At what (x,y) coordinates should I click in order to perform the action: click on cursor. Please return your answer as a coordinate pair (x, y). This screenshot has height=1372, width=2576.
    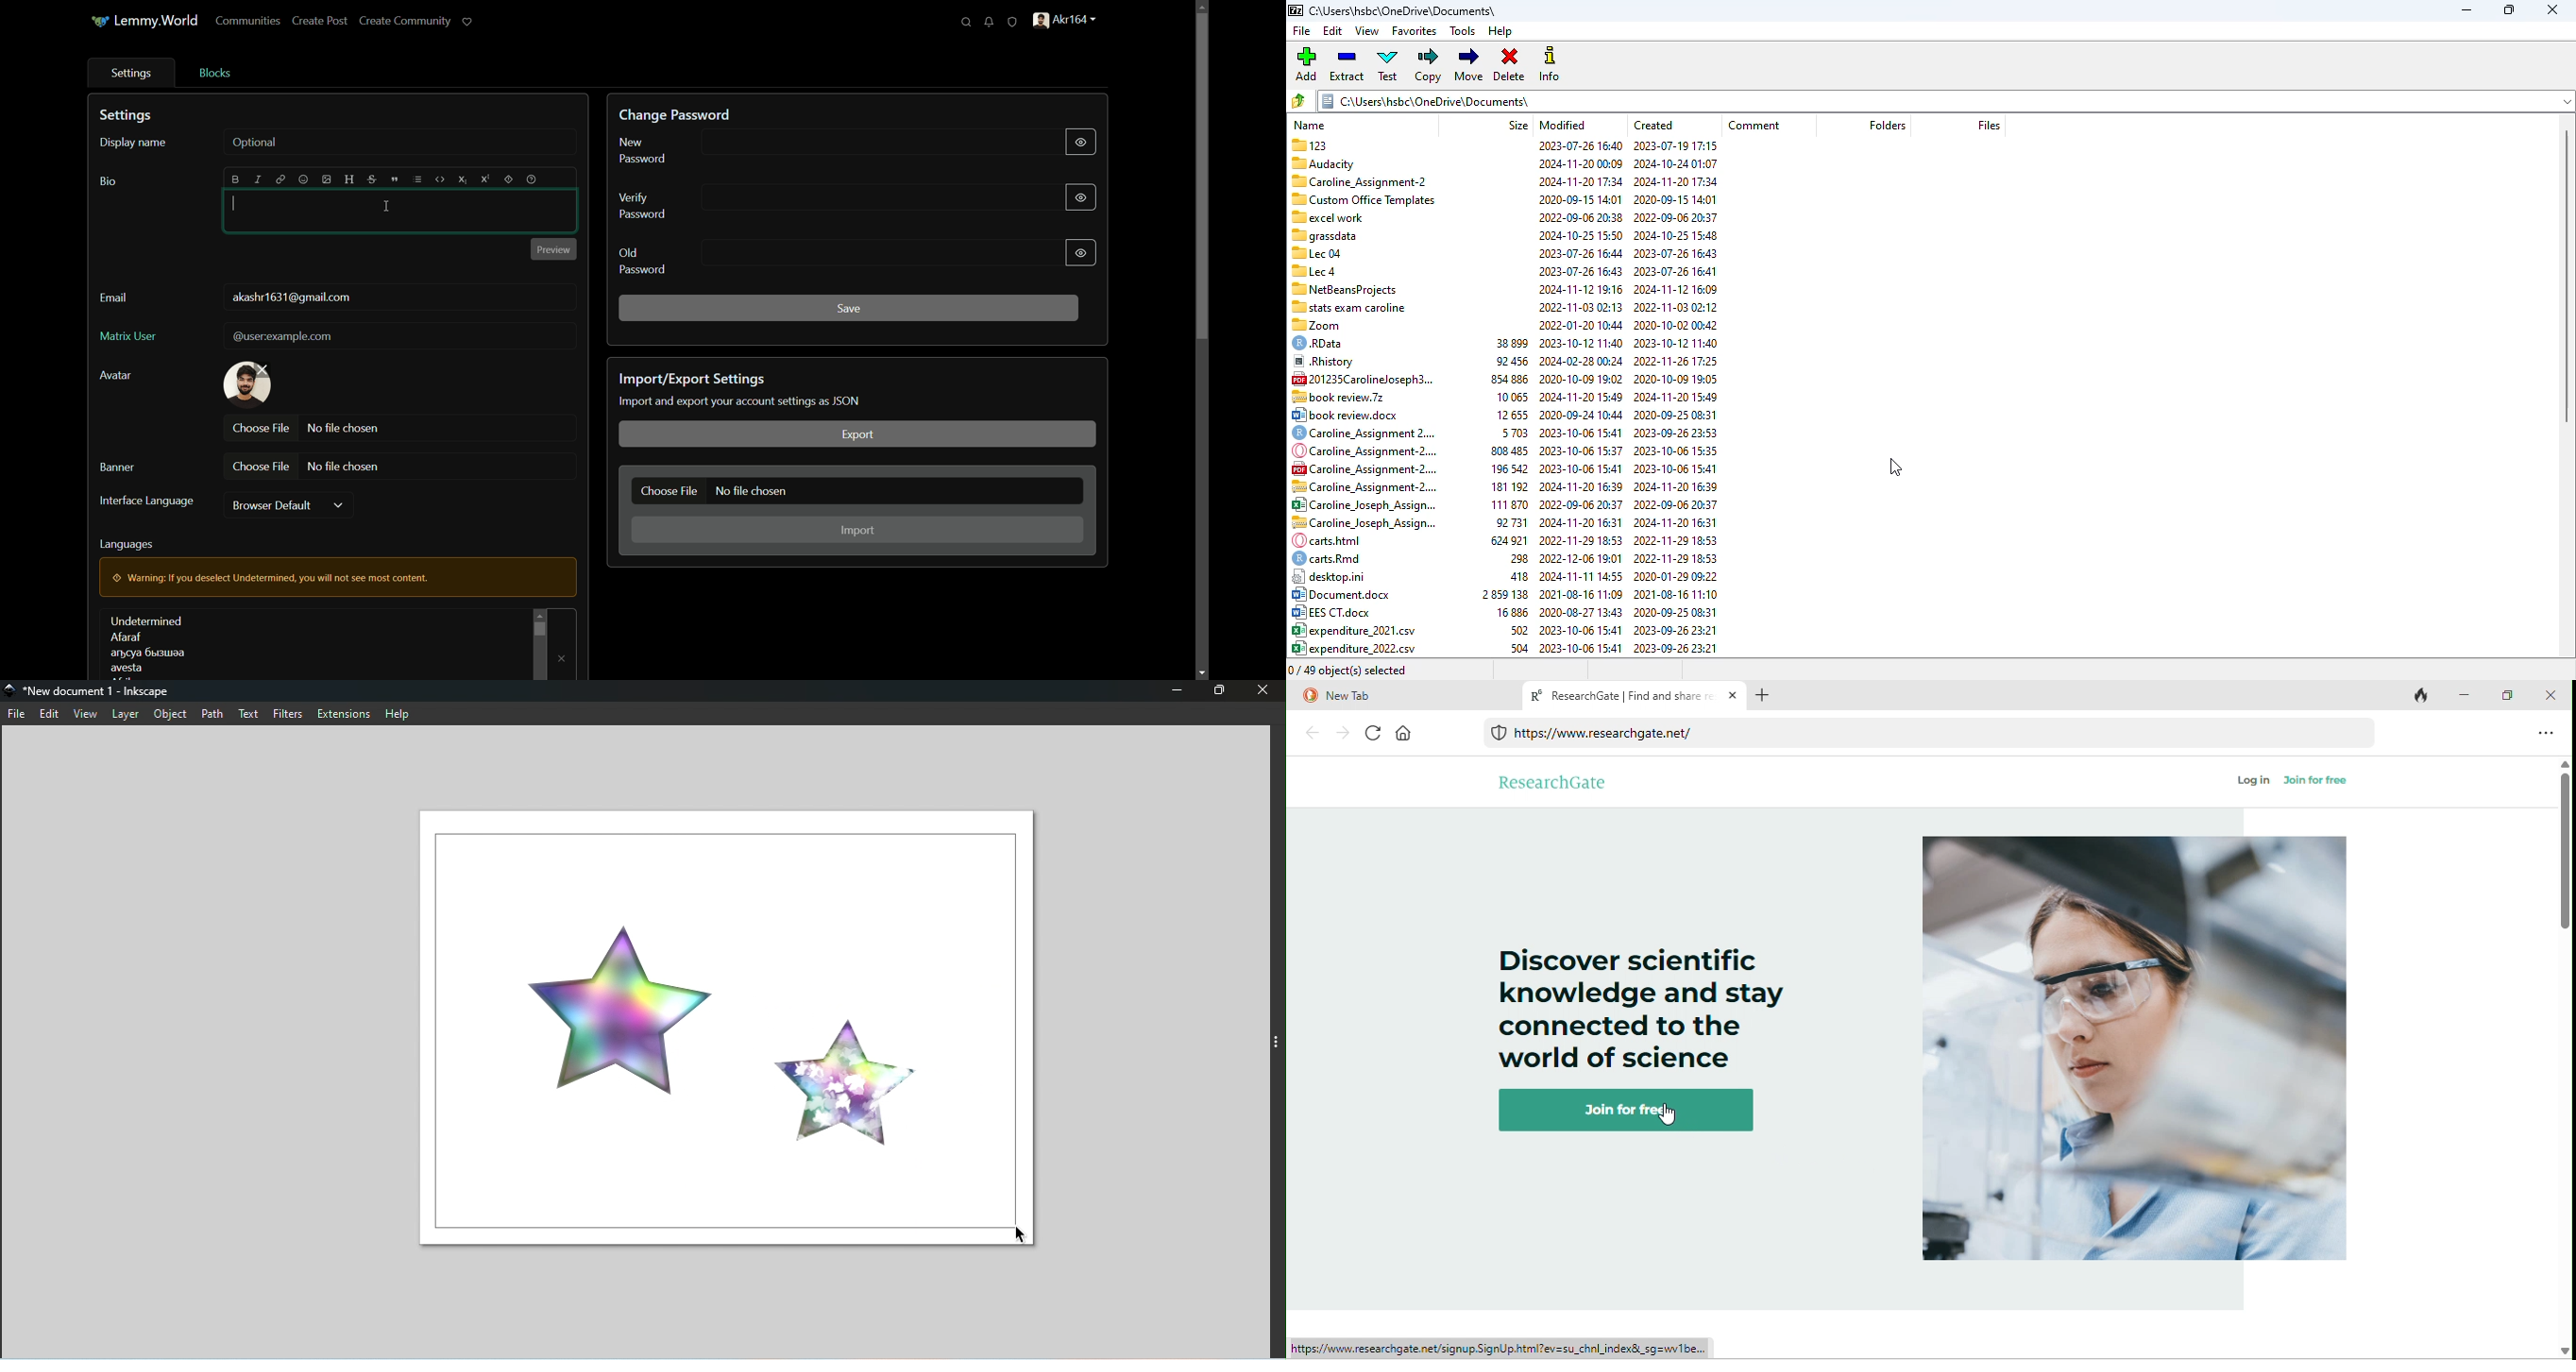
    Looking at the image, I should click on (235, 201).